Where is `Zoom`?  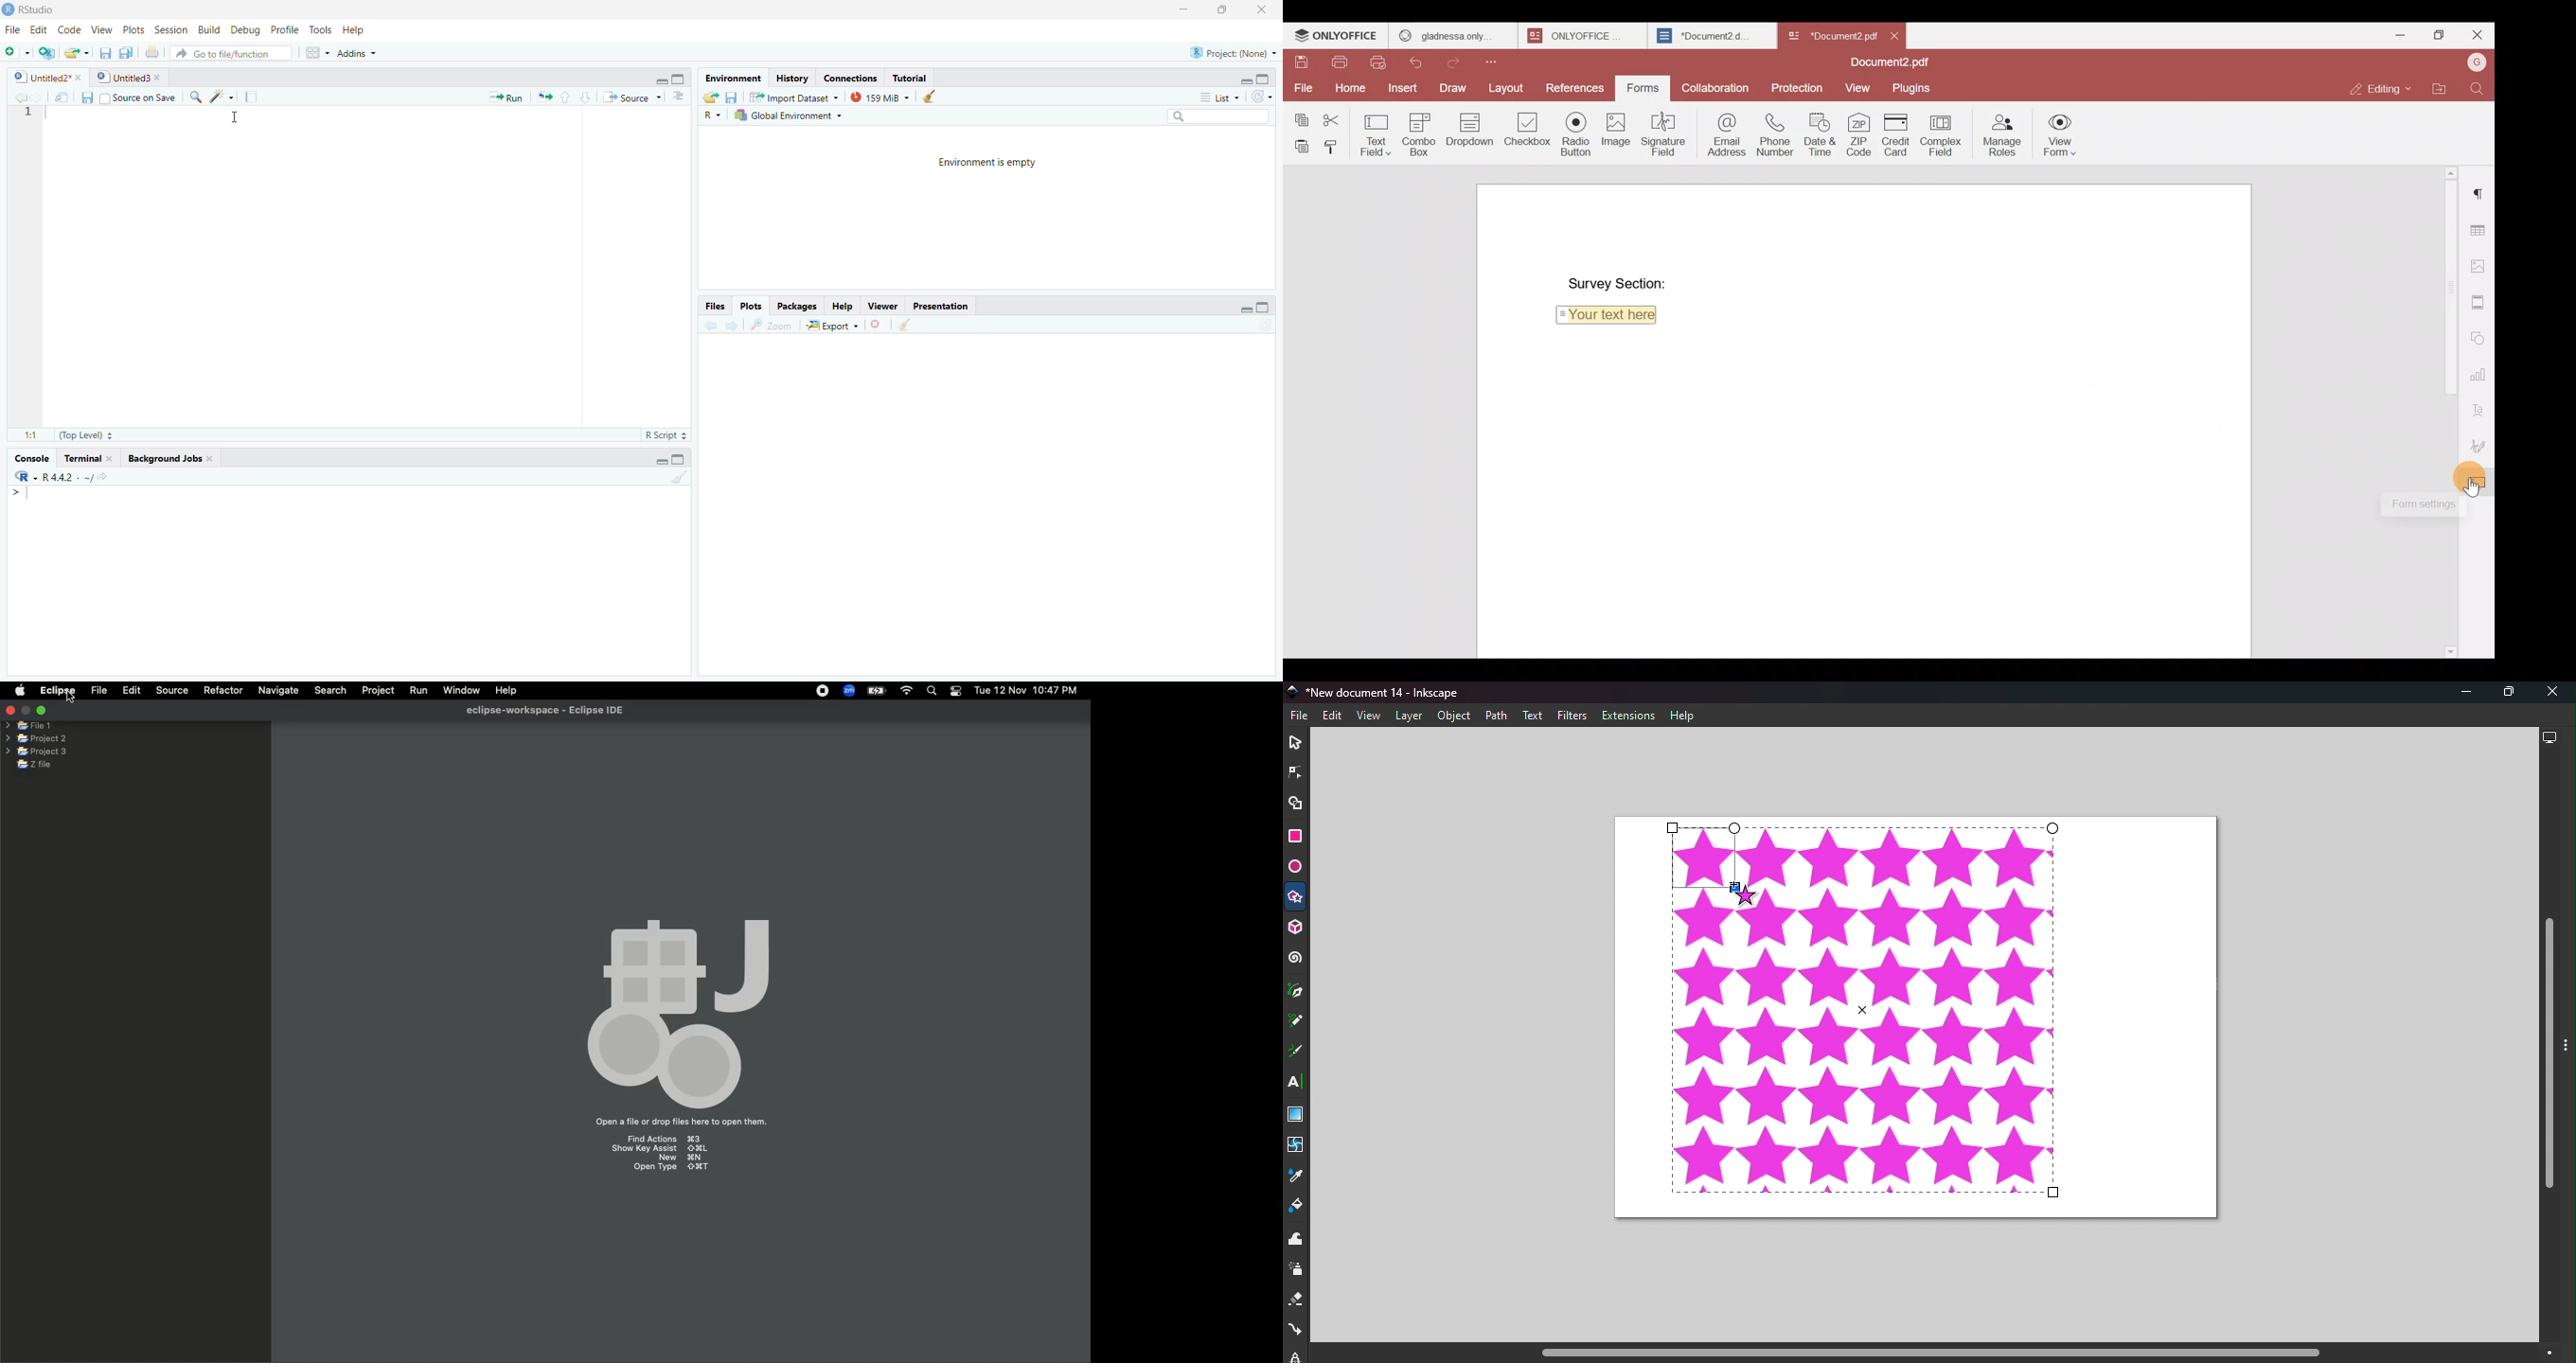
Zoom is located at coordinates (771, 325).